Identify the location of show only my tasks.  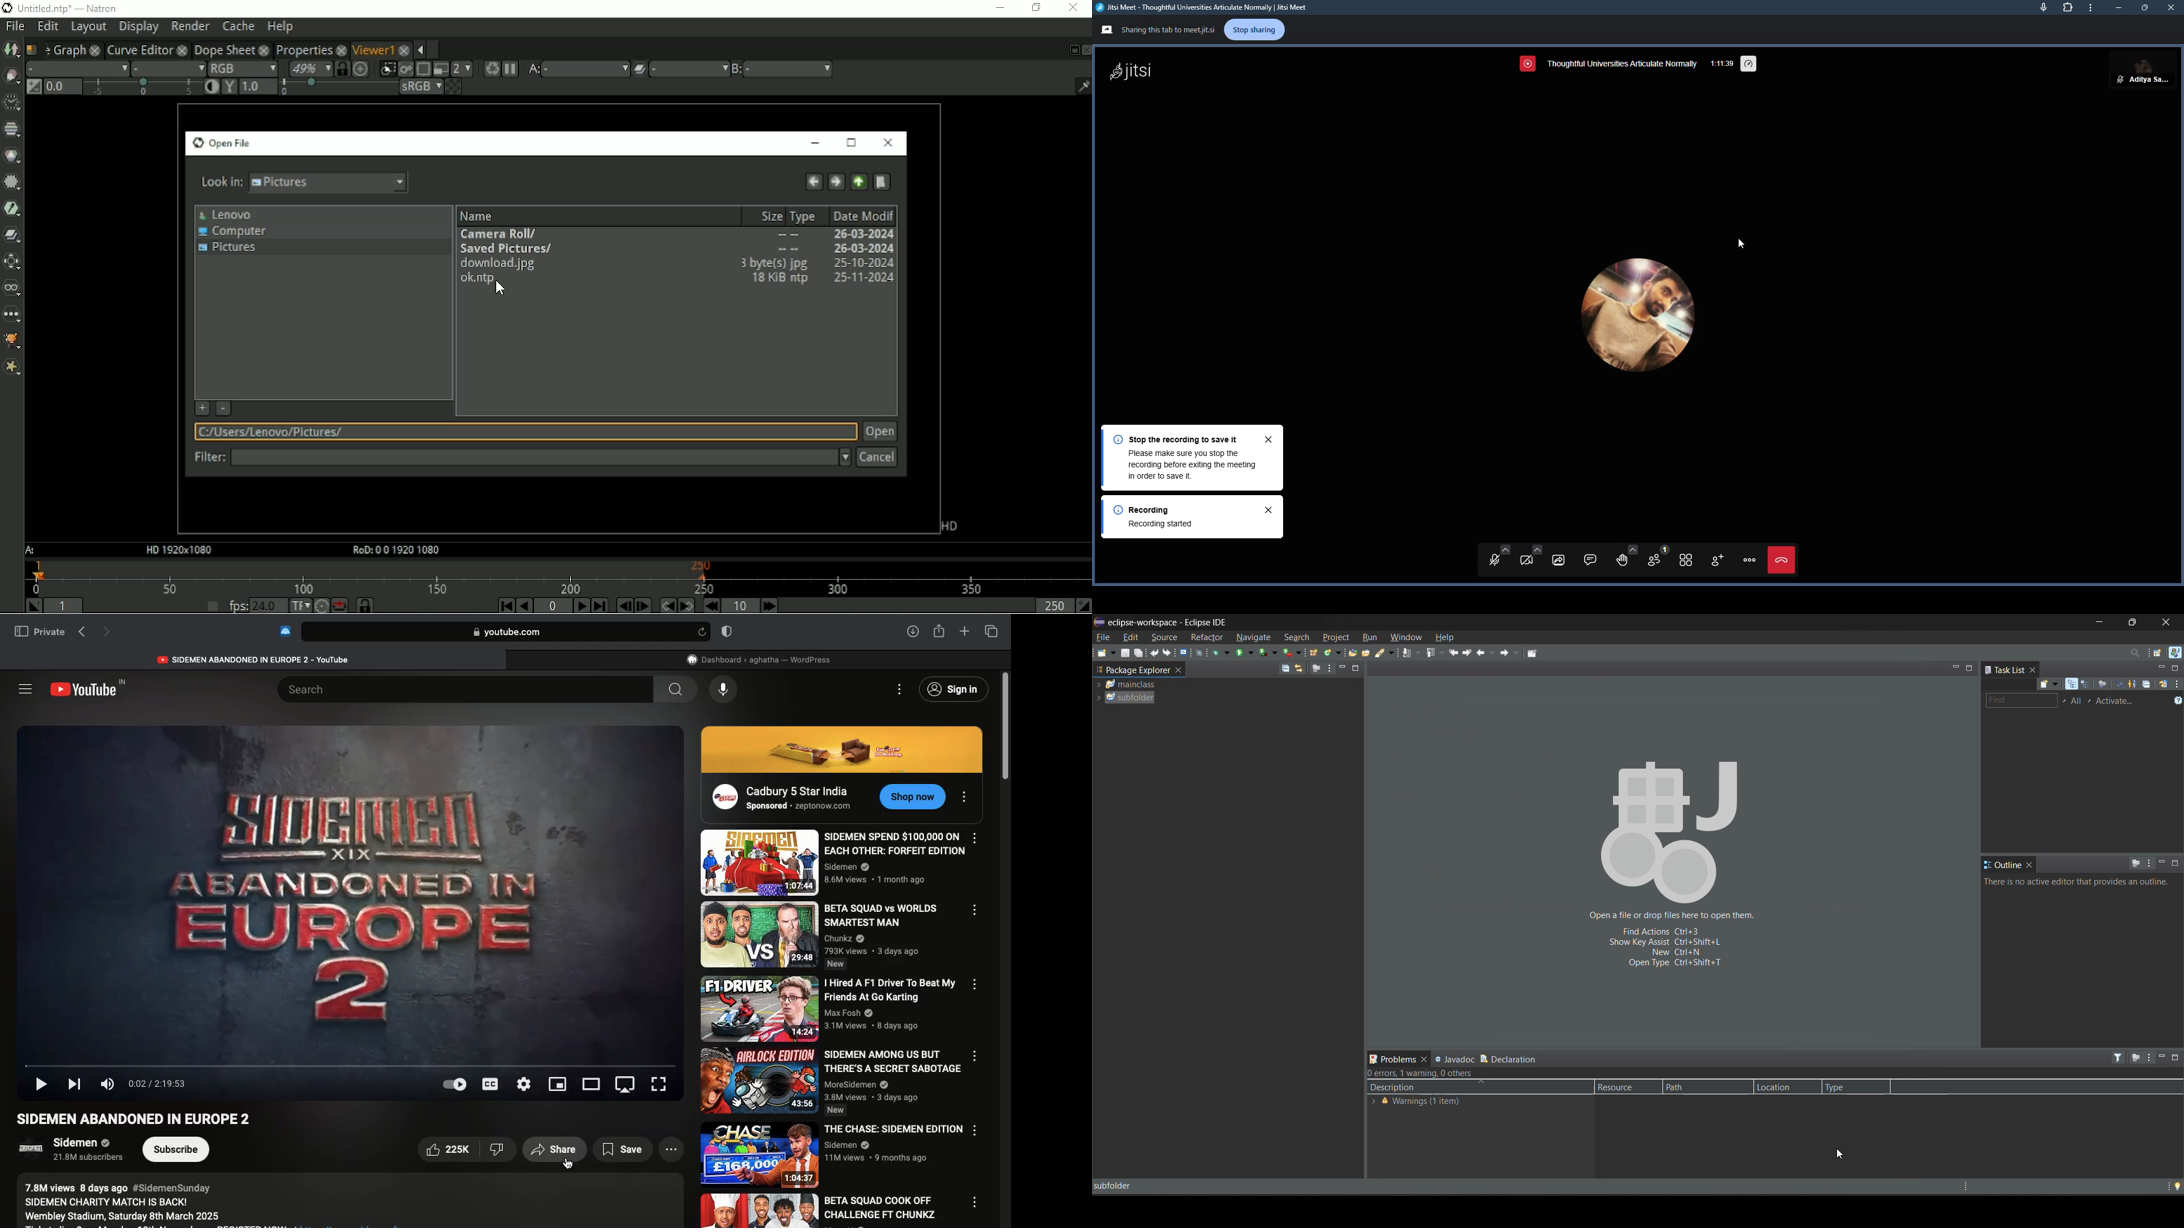
(2135, 684).